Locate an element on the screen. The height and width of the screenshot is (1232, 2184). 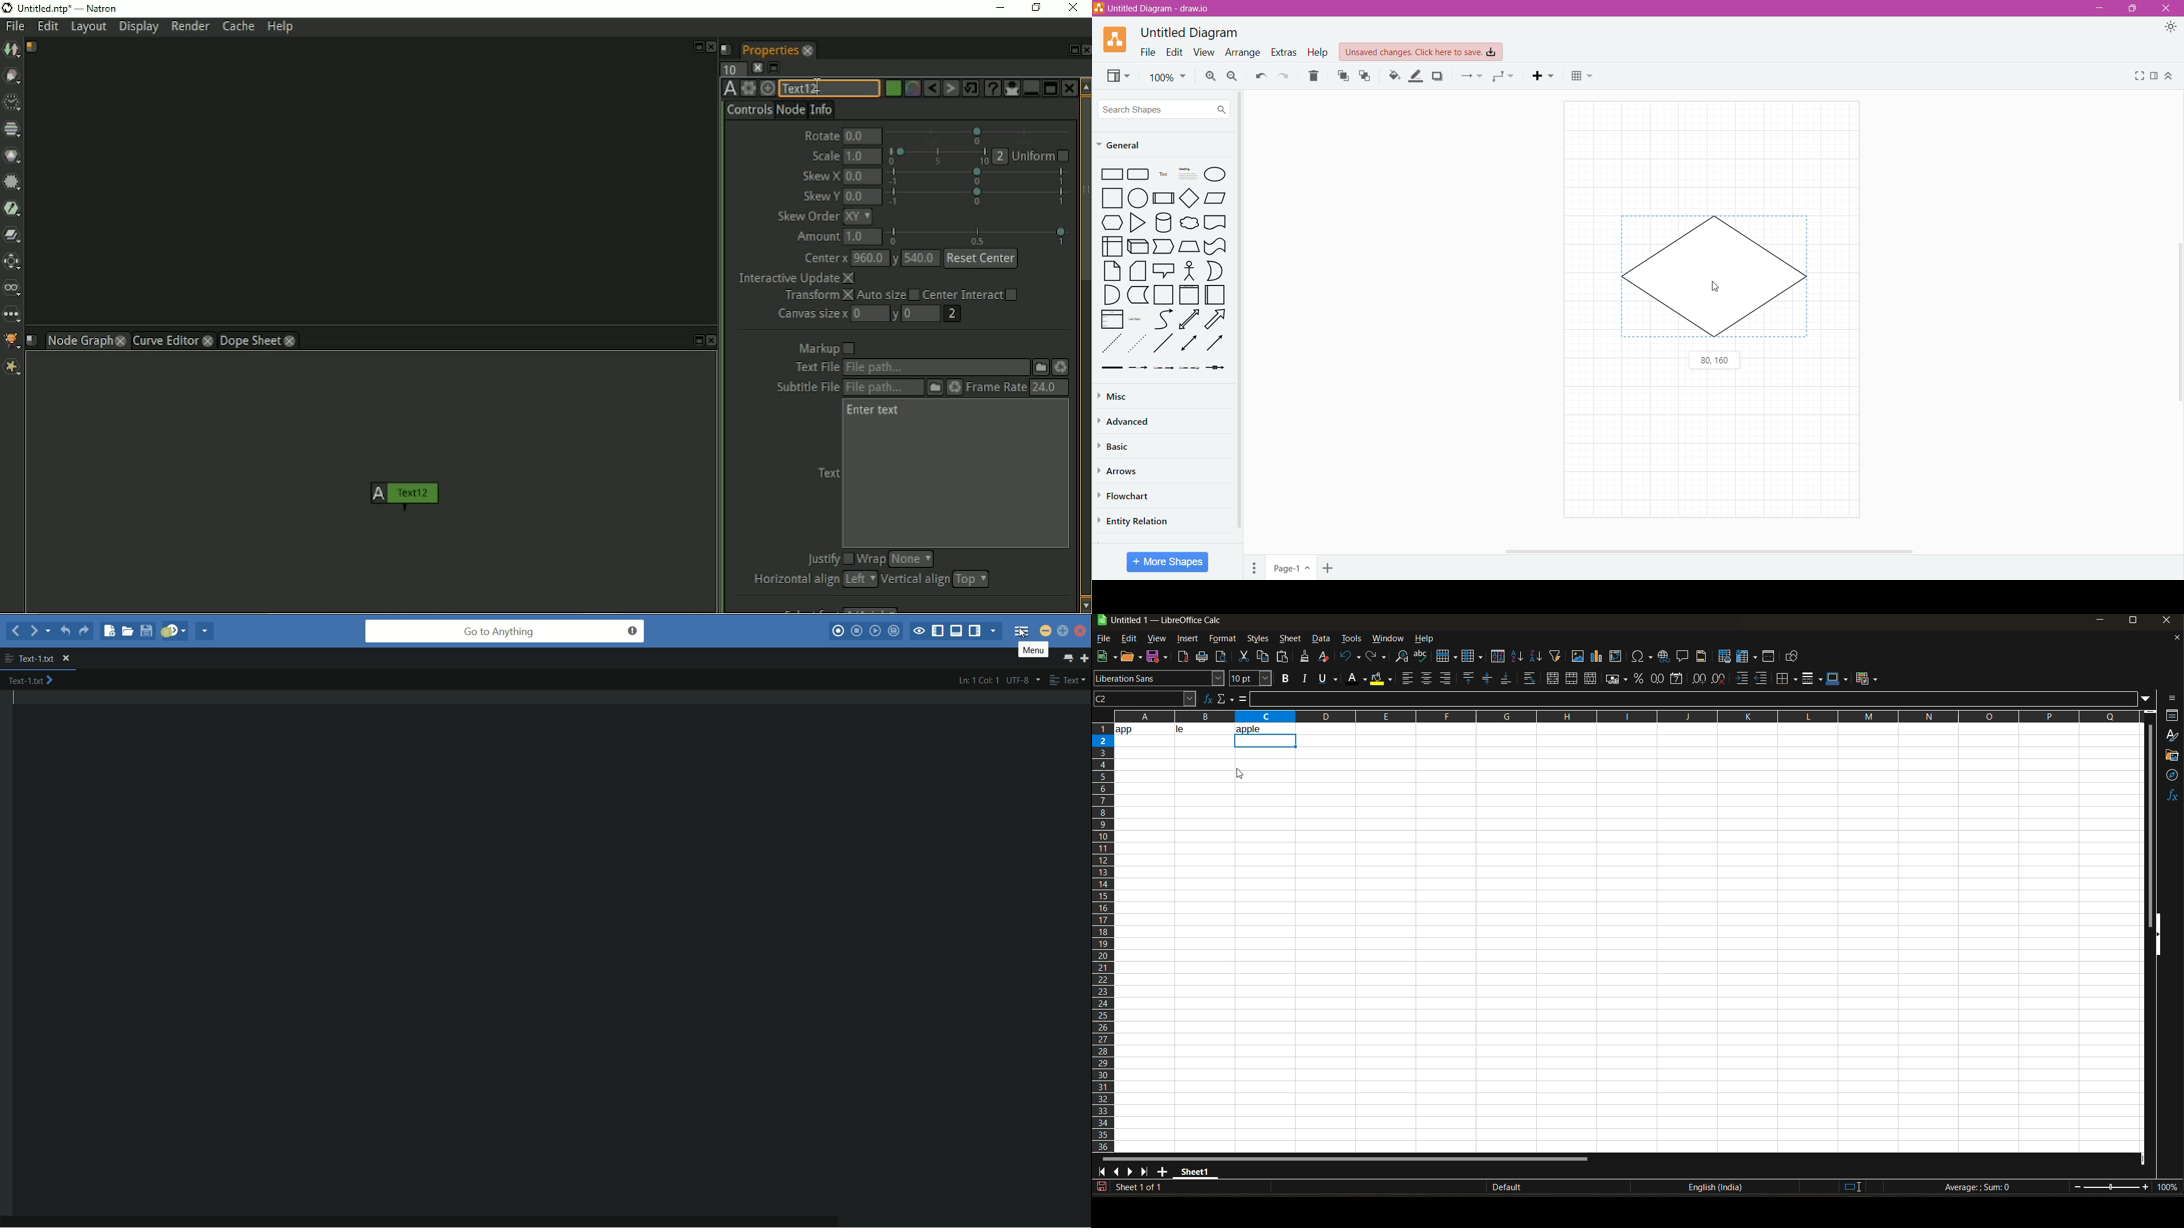
scroll to next sheet is located at coordinates (1129, 1172).